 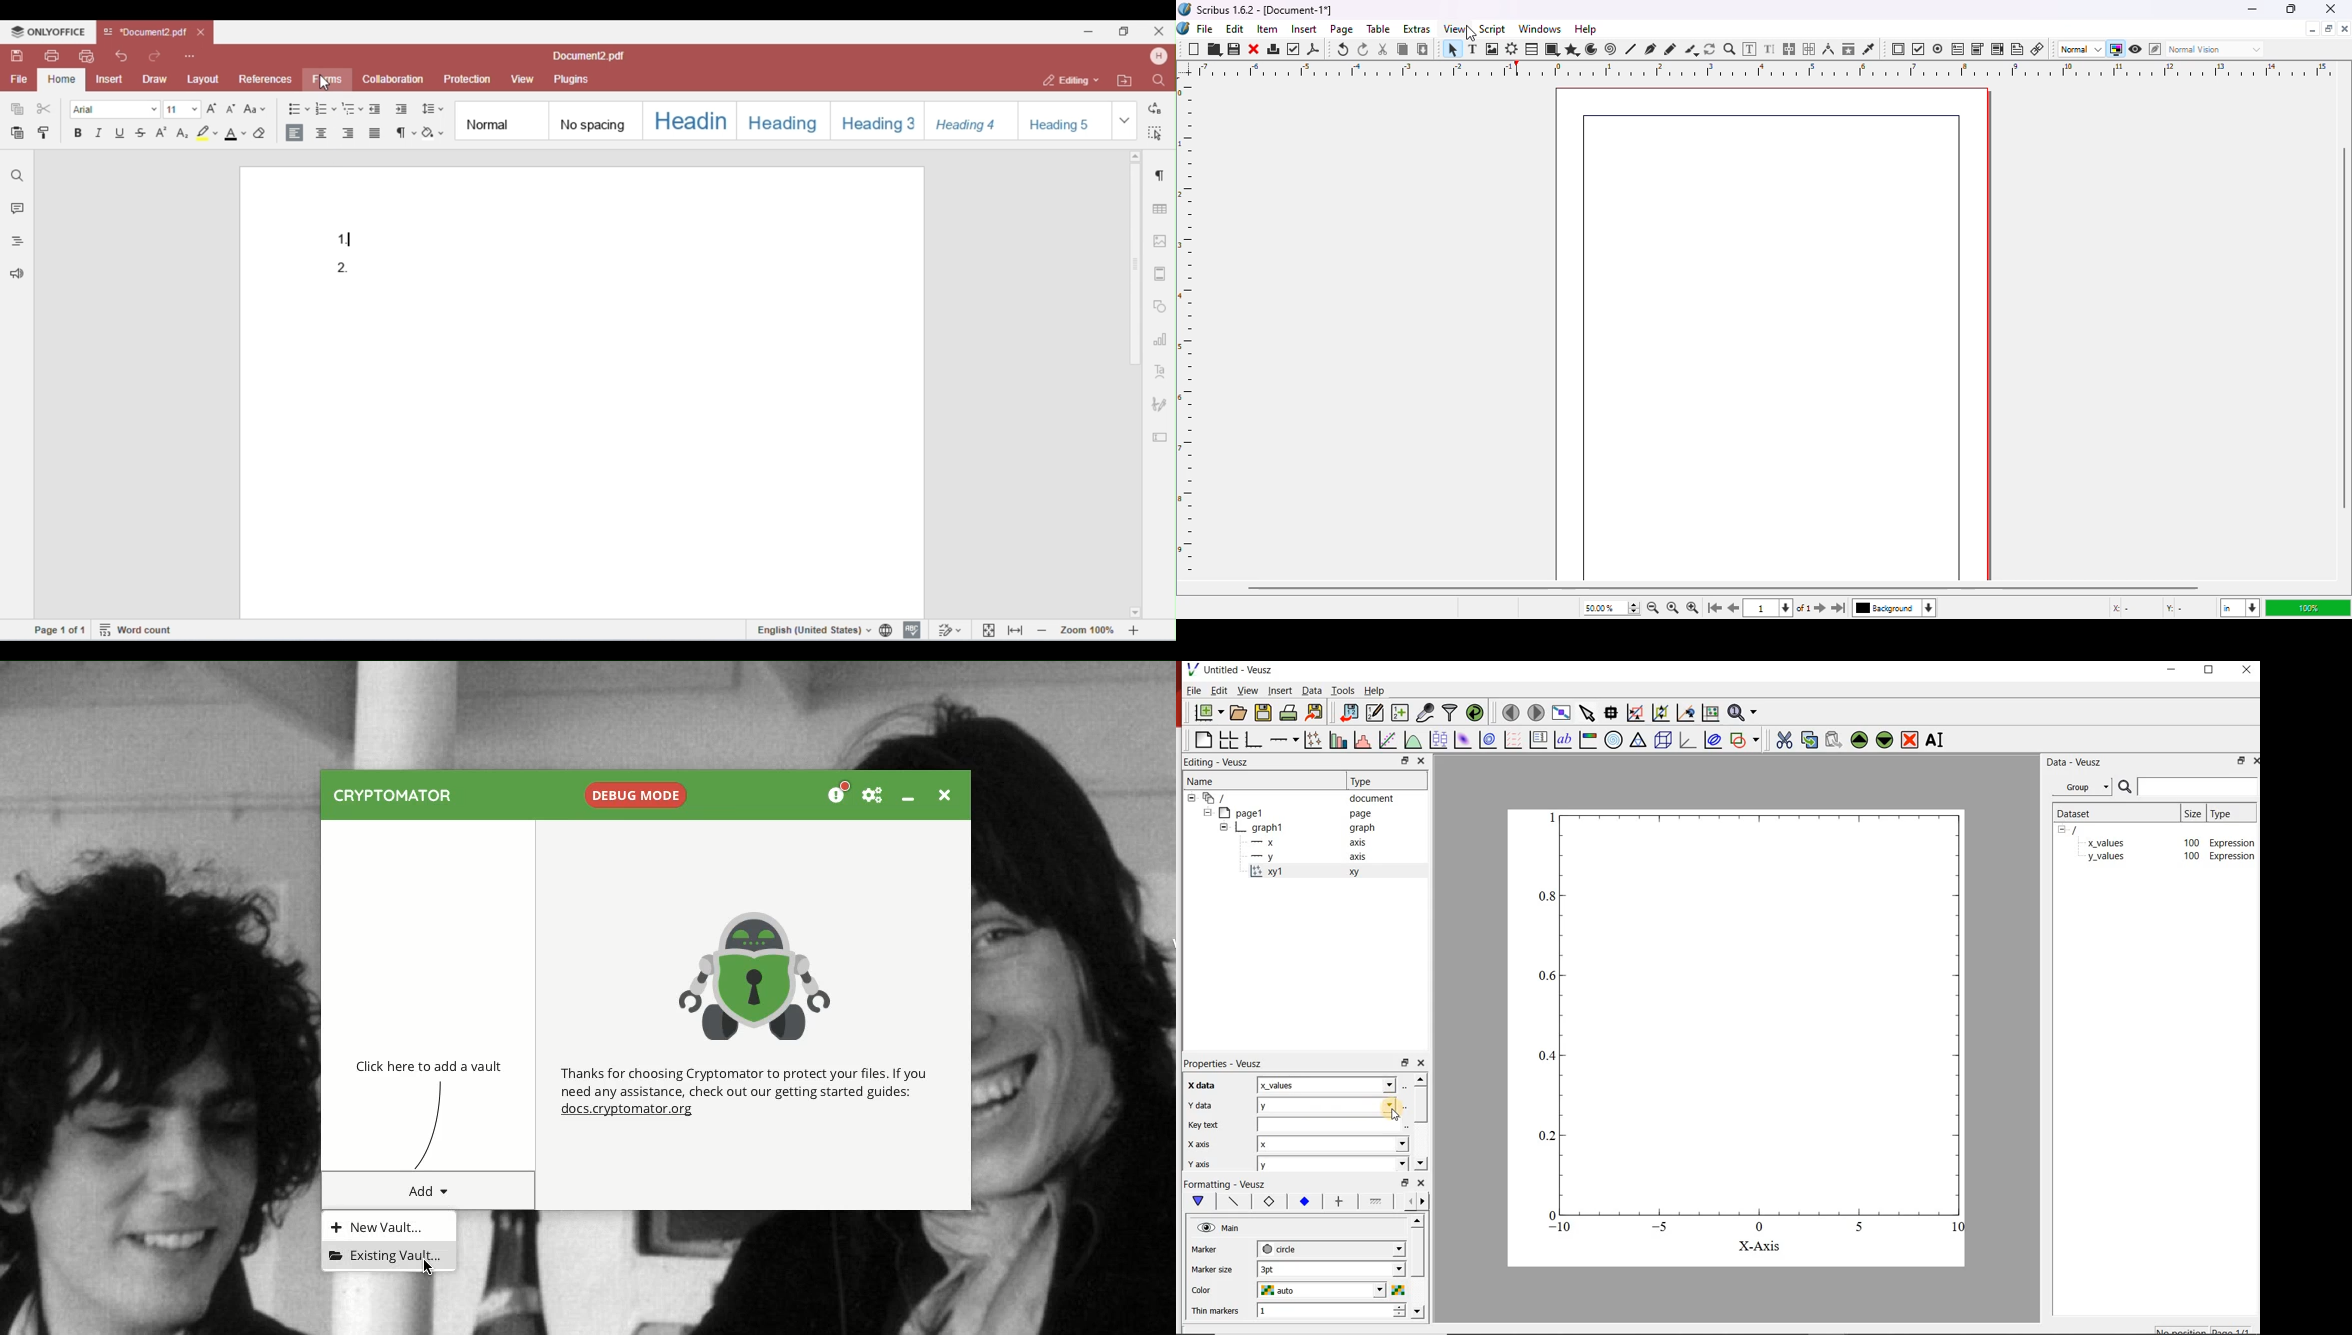 I want to click on spiral, so click(x=1611, y=49).